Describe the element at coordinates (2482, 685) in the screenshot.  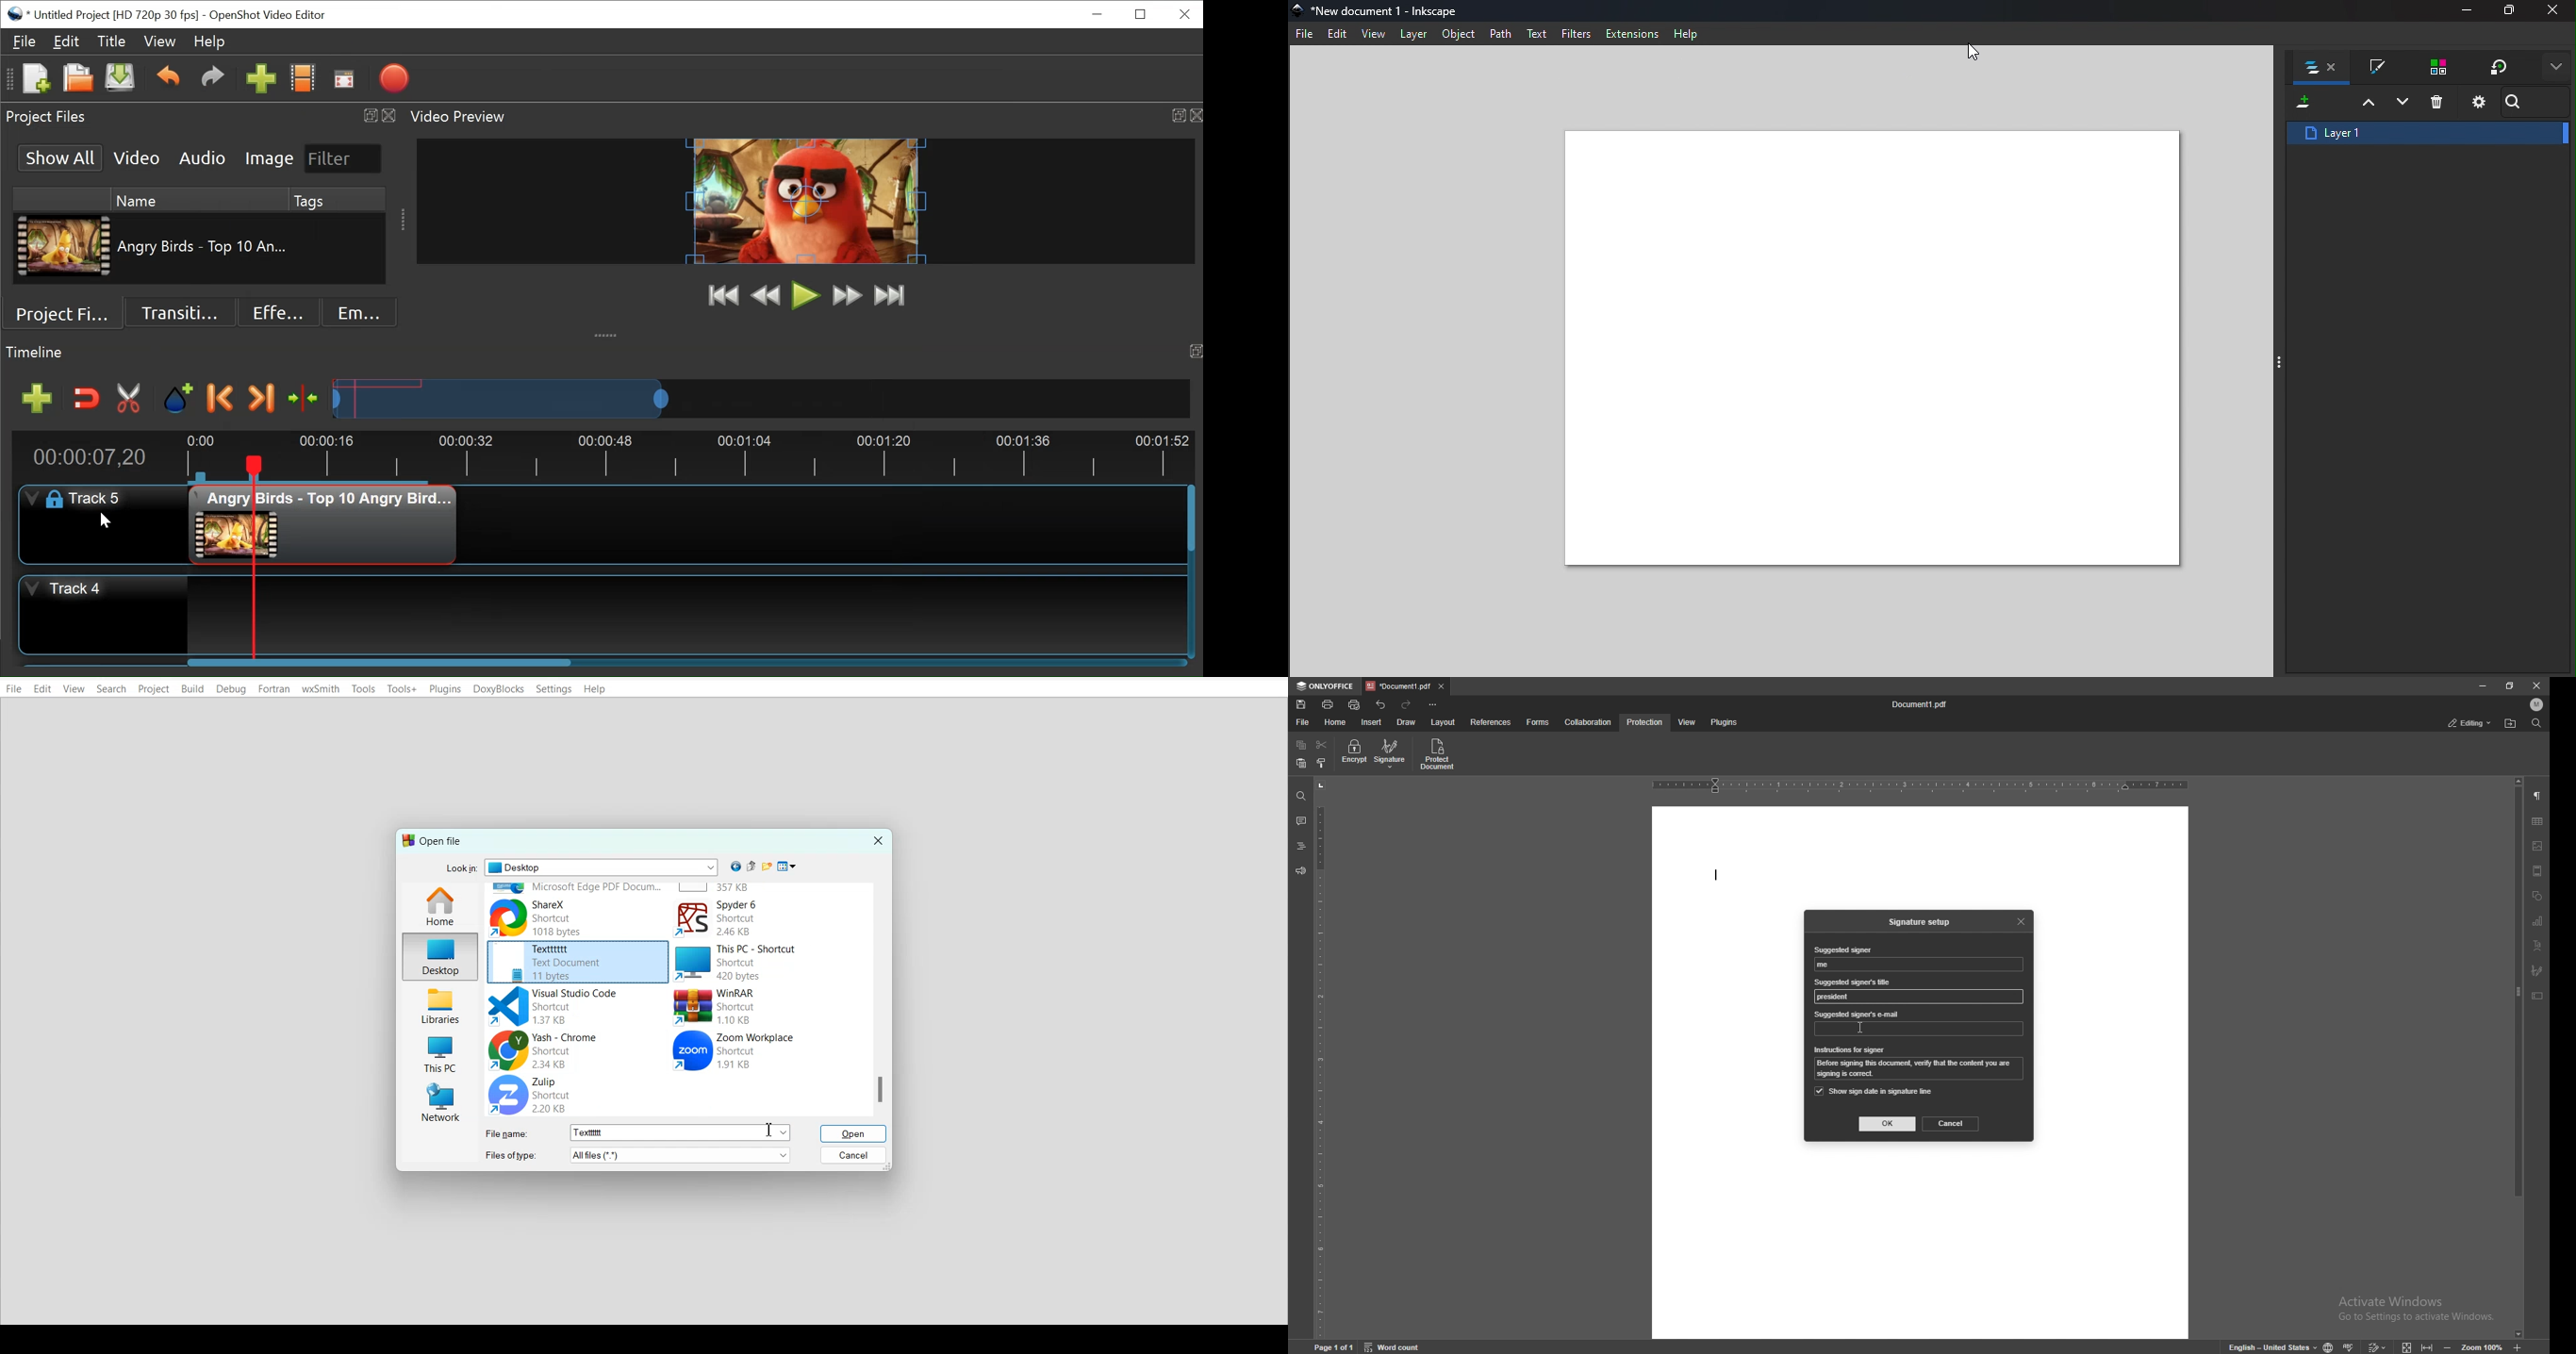
I see `minimize` at that location.